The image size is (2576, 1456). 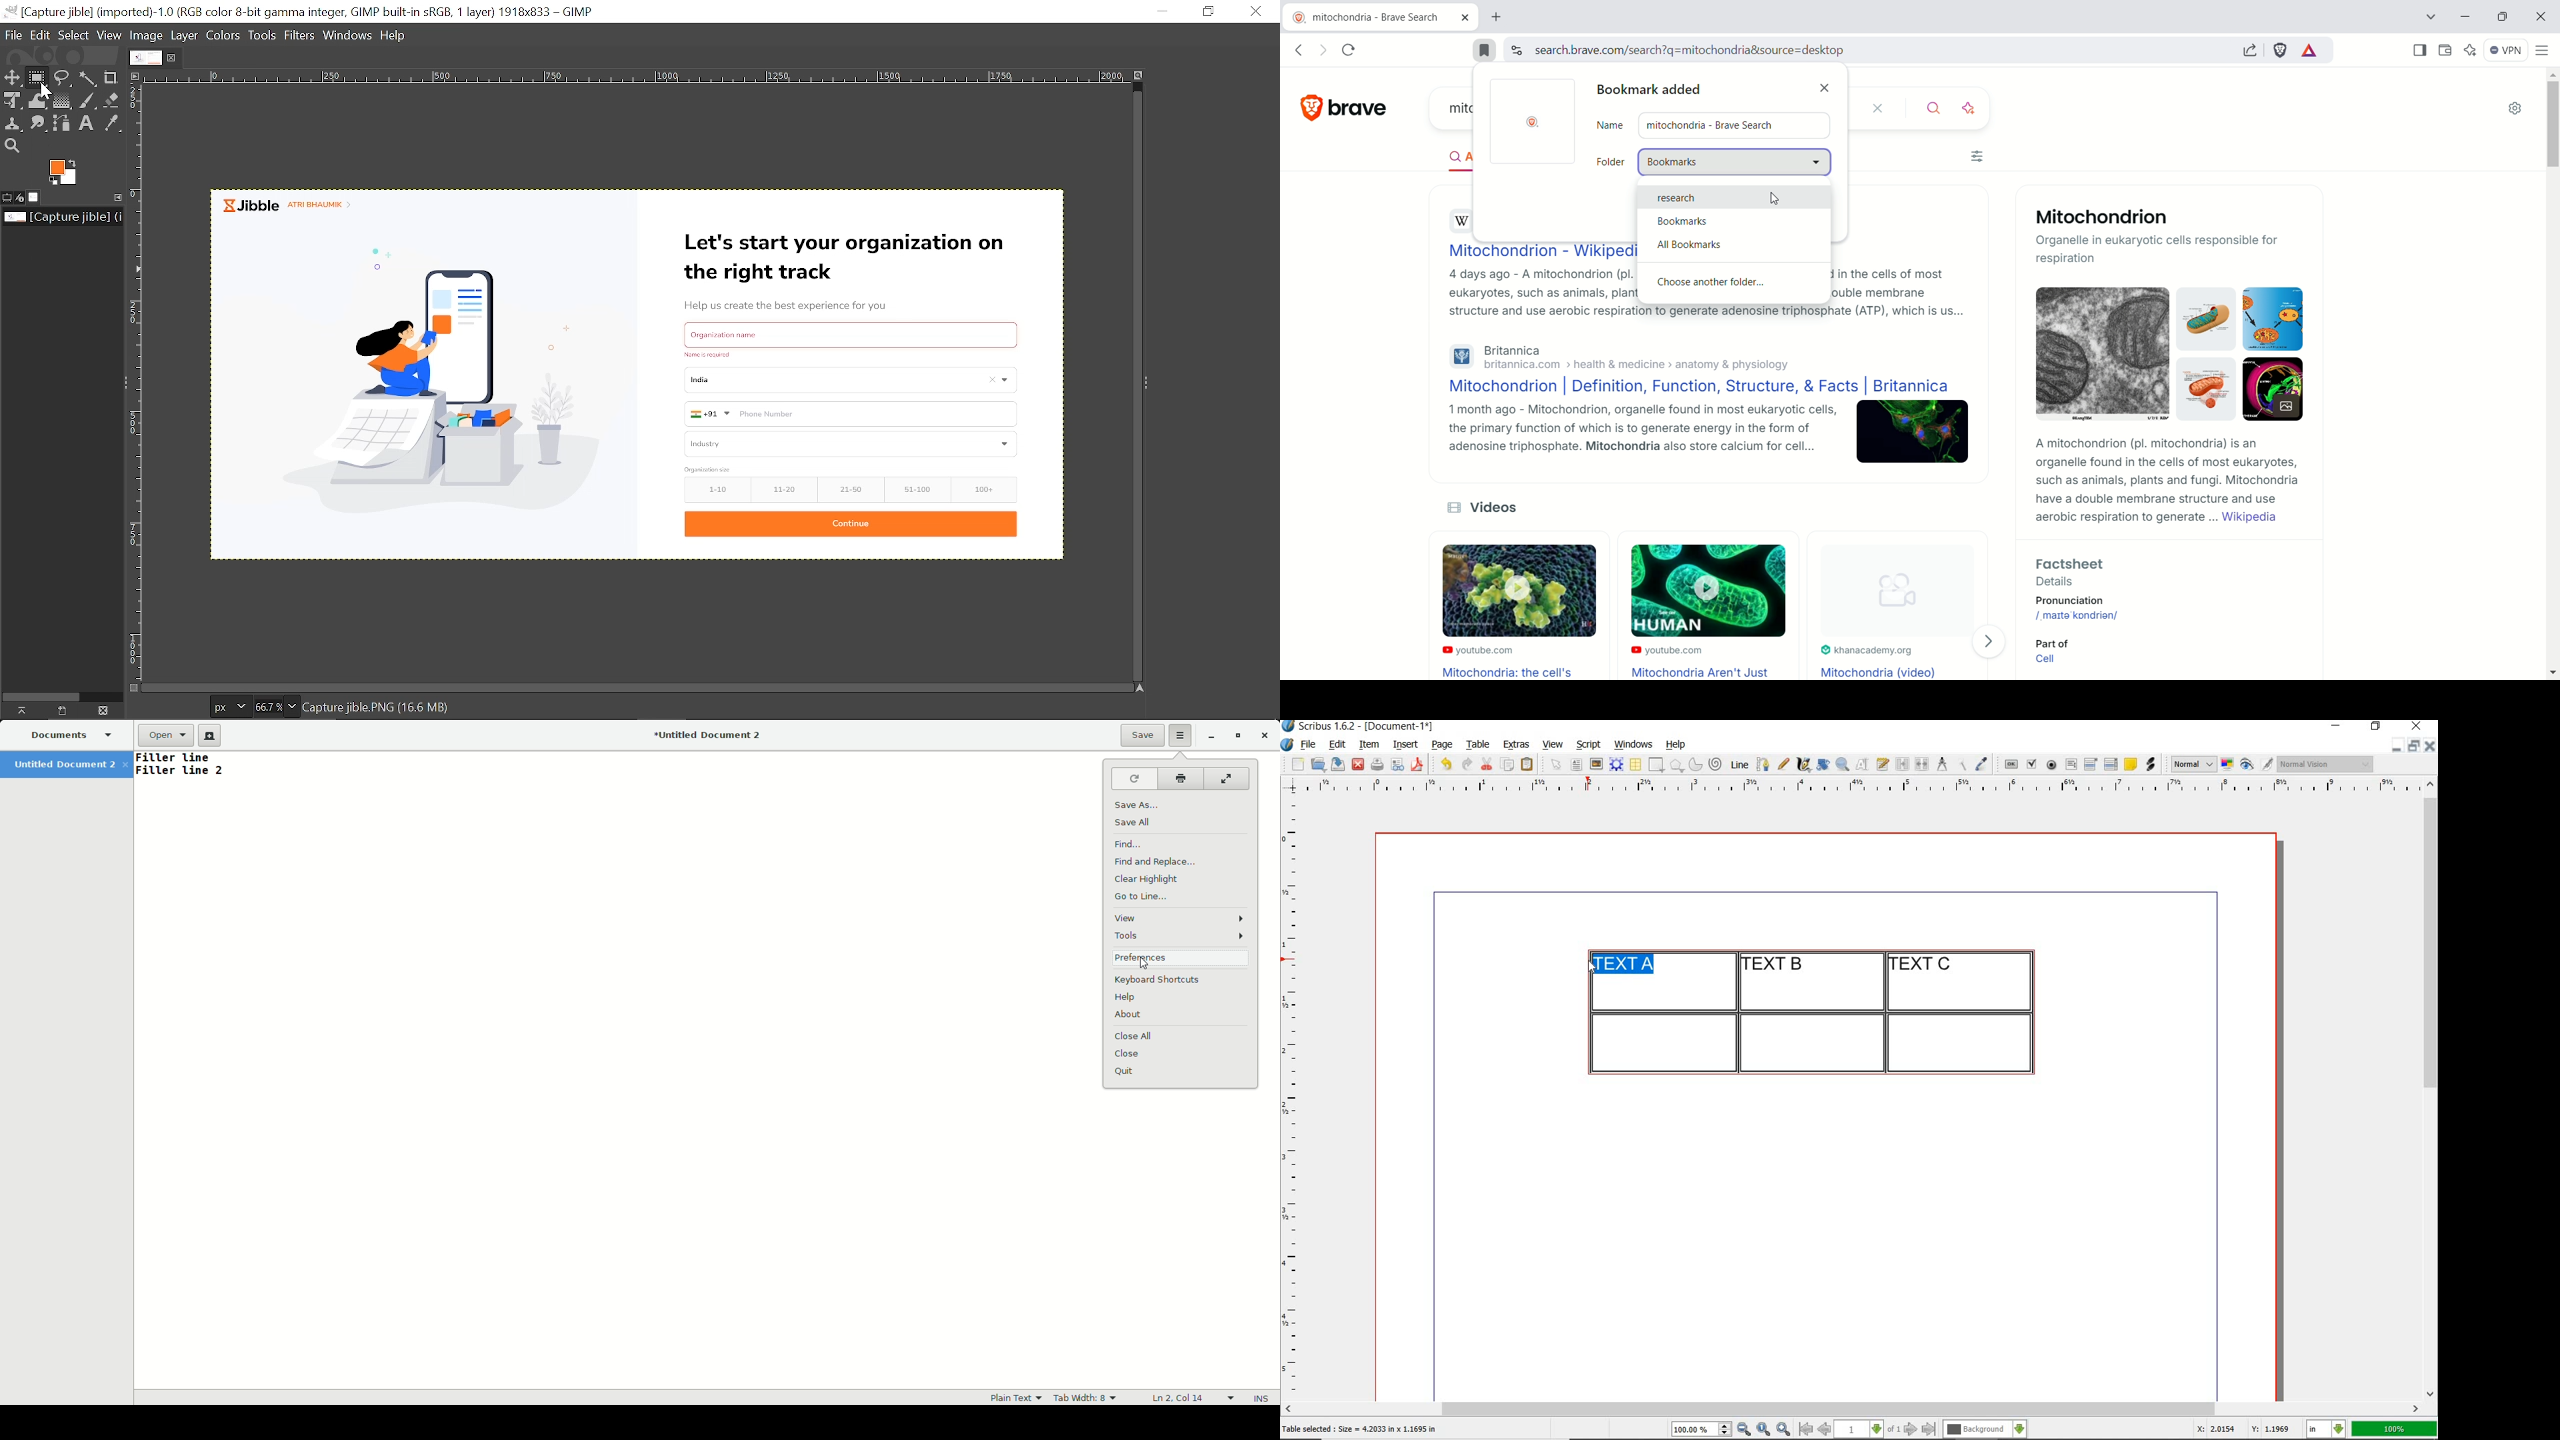 I want to click on pdf check box, so click(x=2031, y=765).